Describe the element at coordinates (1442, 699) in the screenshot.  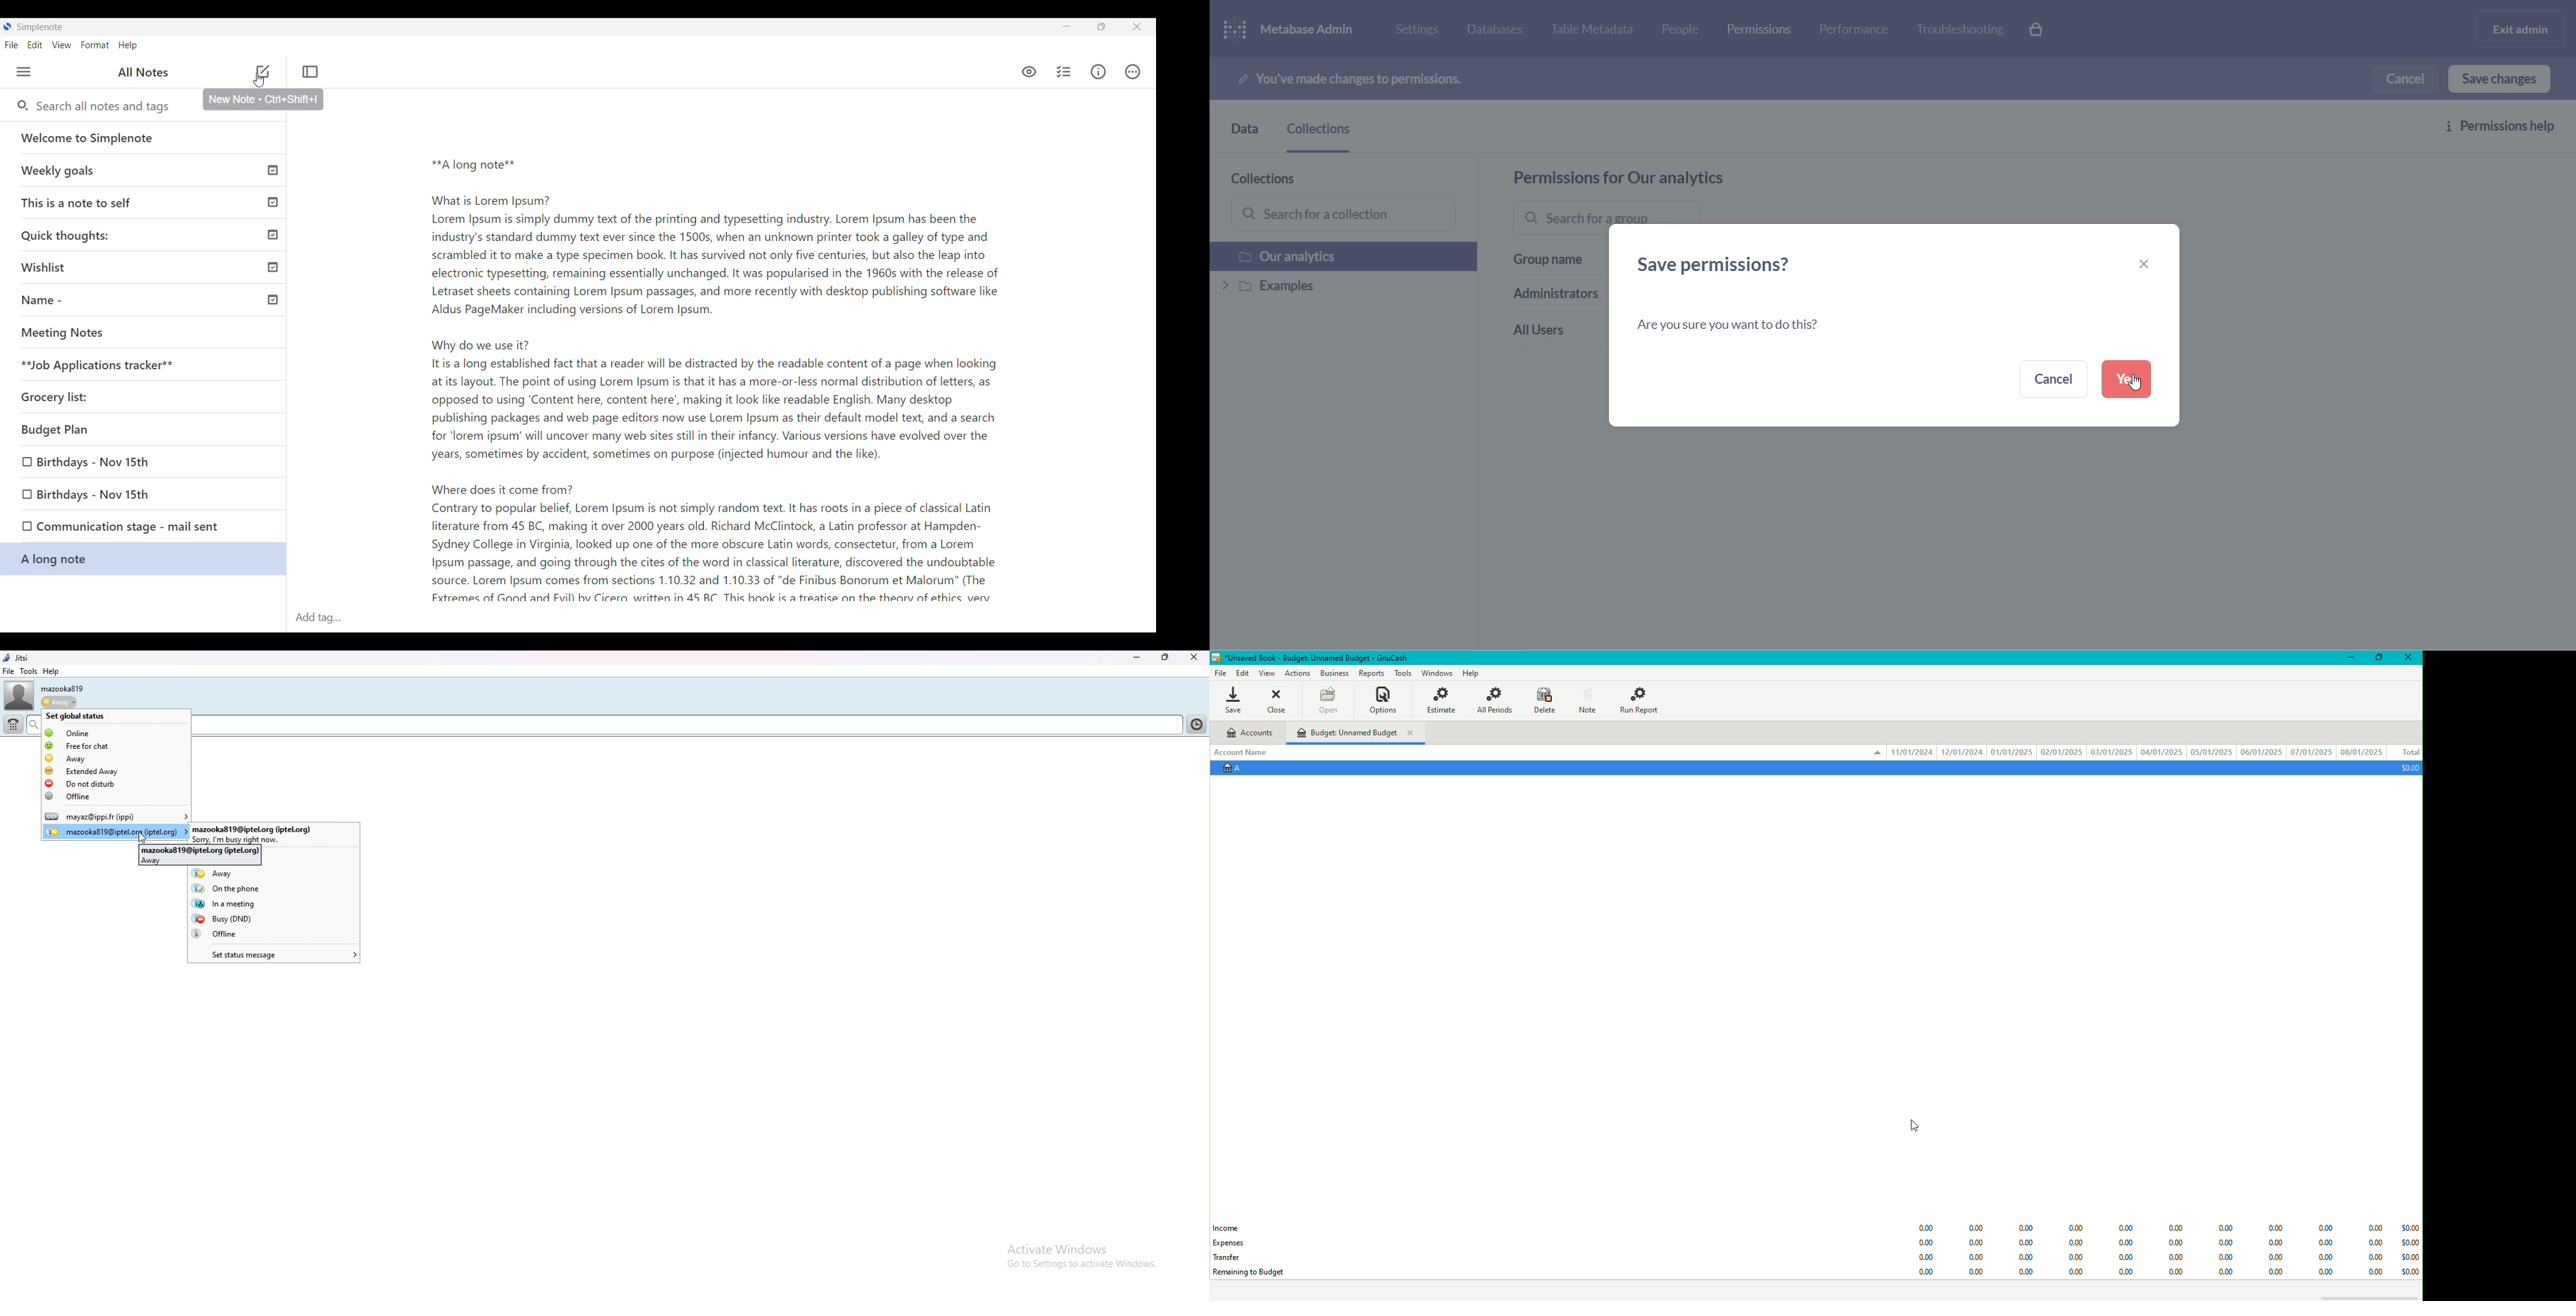
I see `Estimate` at that location.